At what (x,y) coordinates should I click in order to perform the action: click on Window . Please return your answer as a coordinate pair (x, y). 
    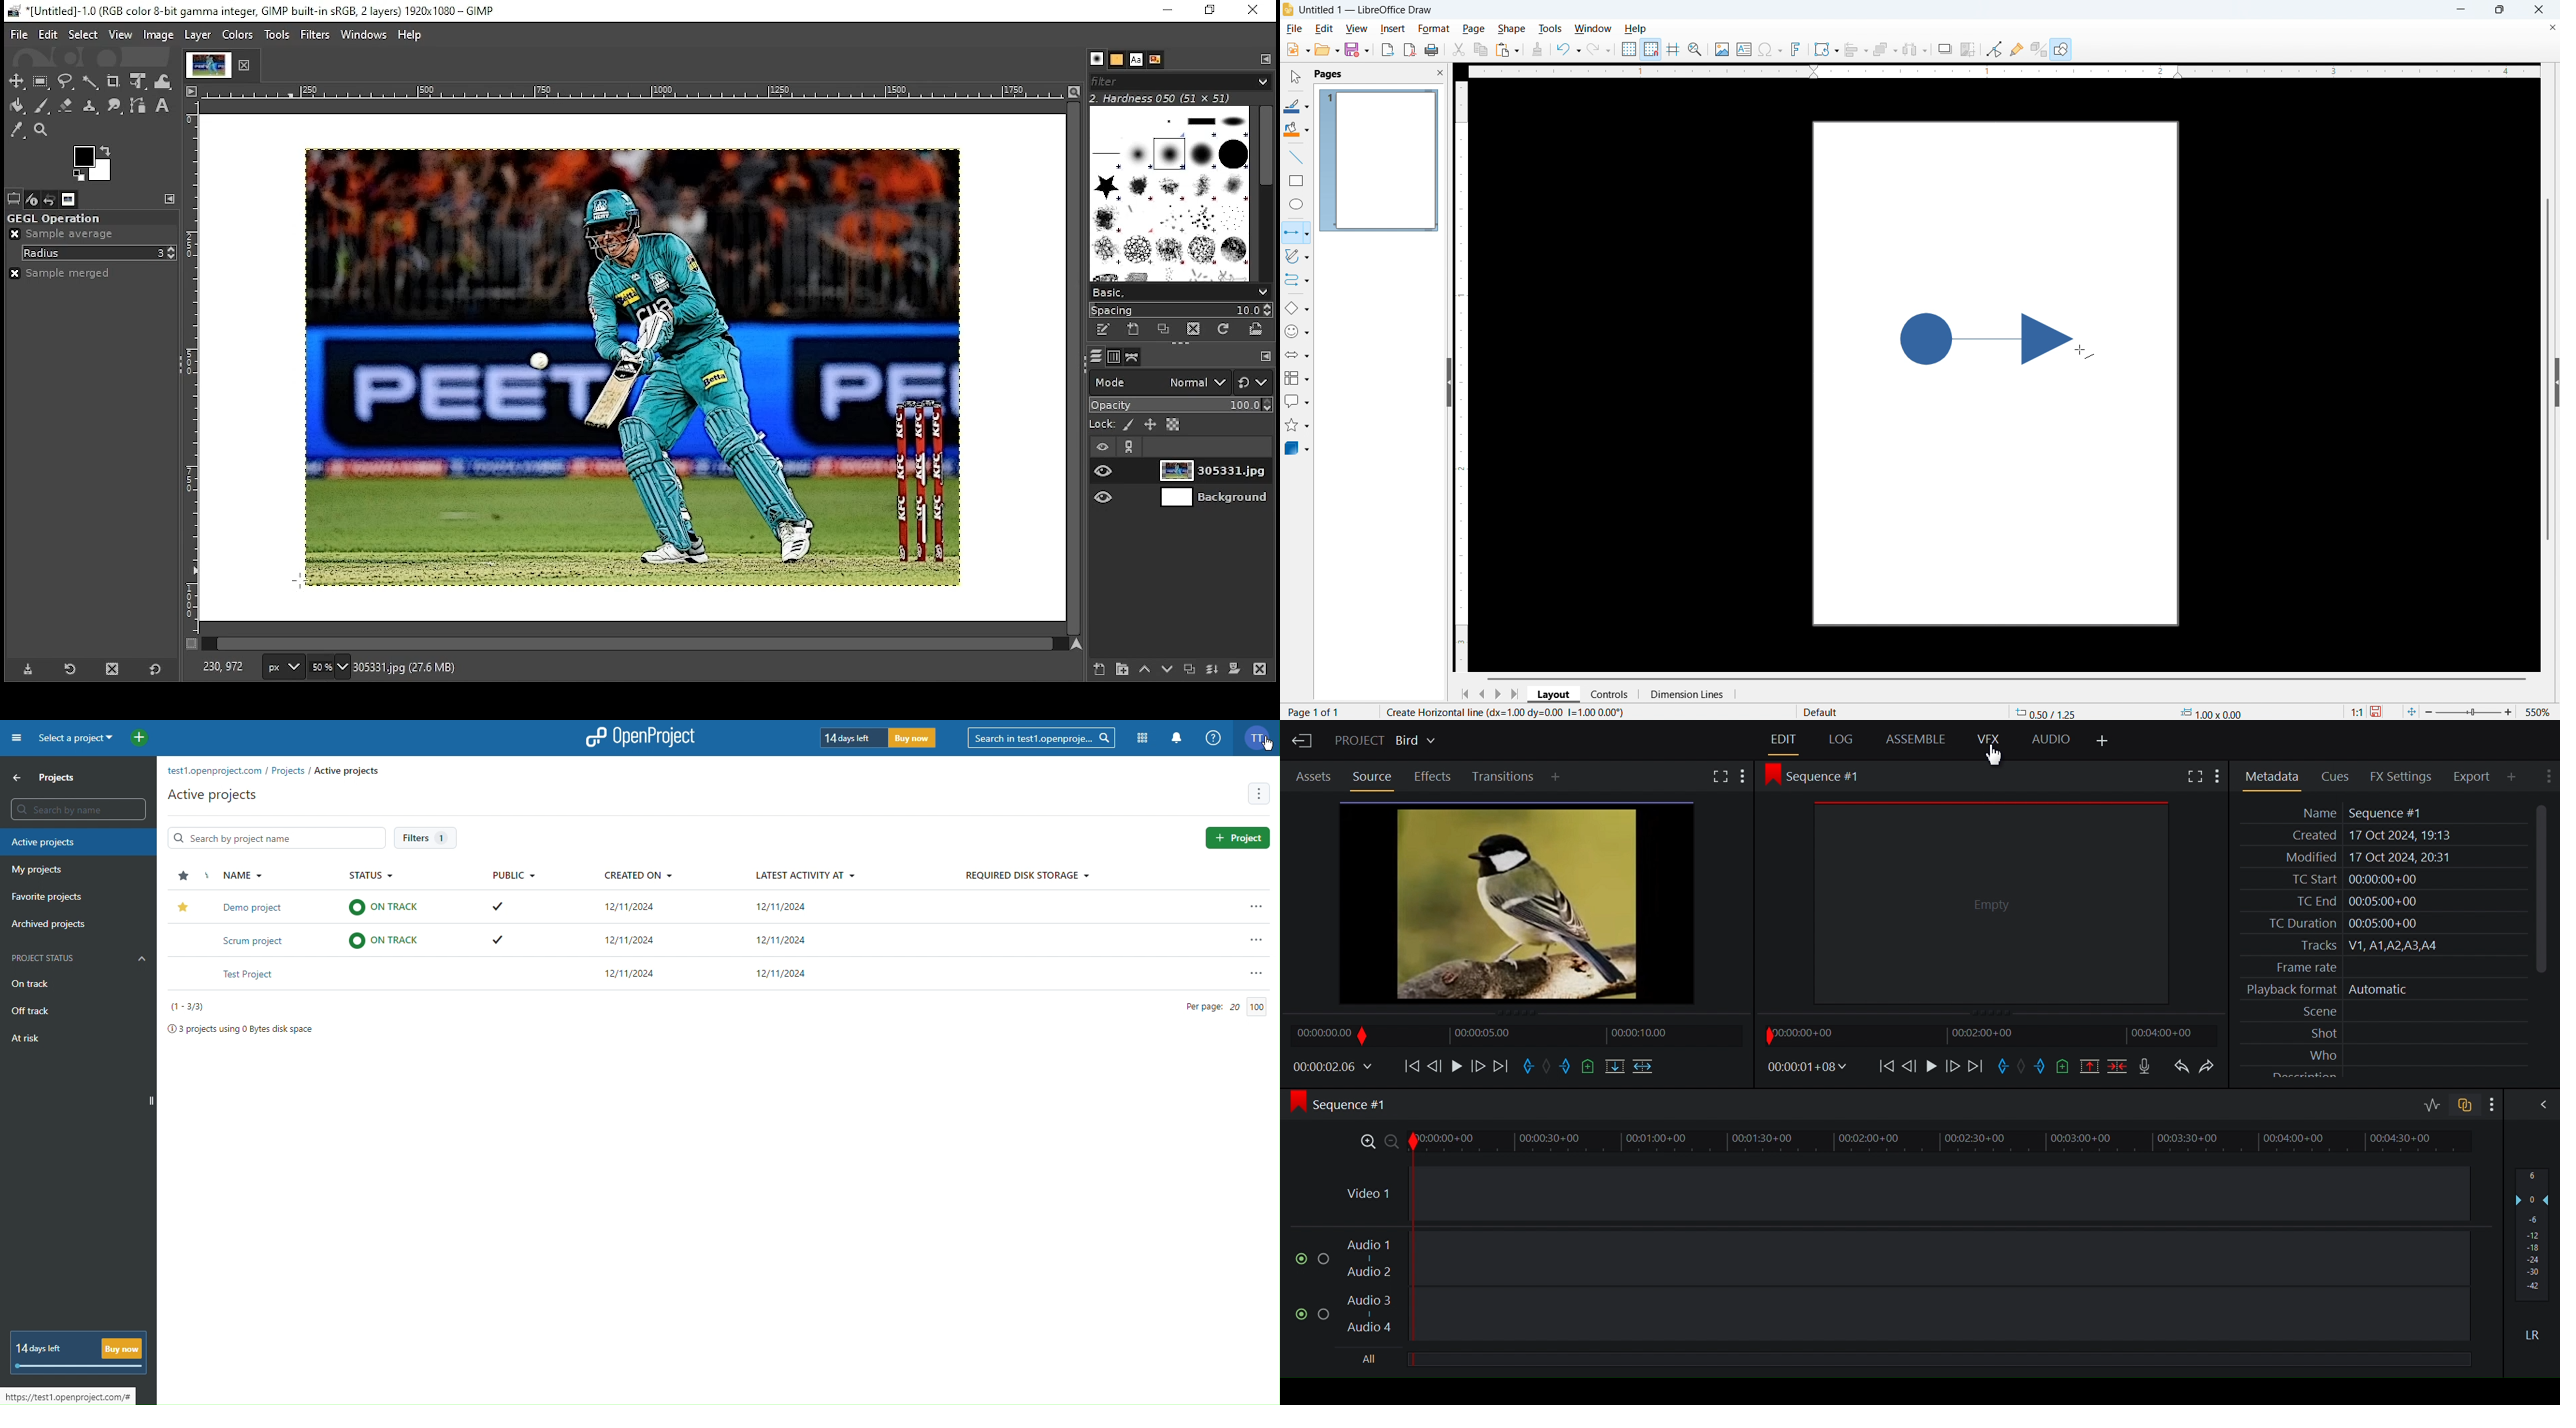
    Looking at the image, I should click on (1592, 29).